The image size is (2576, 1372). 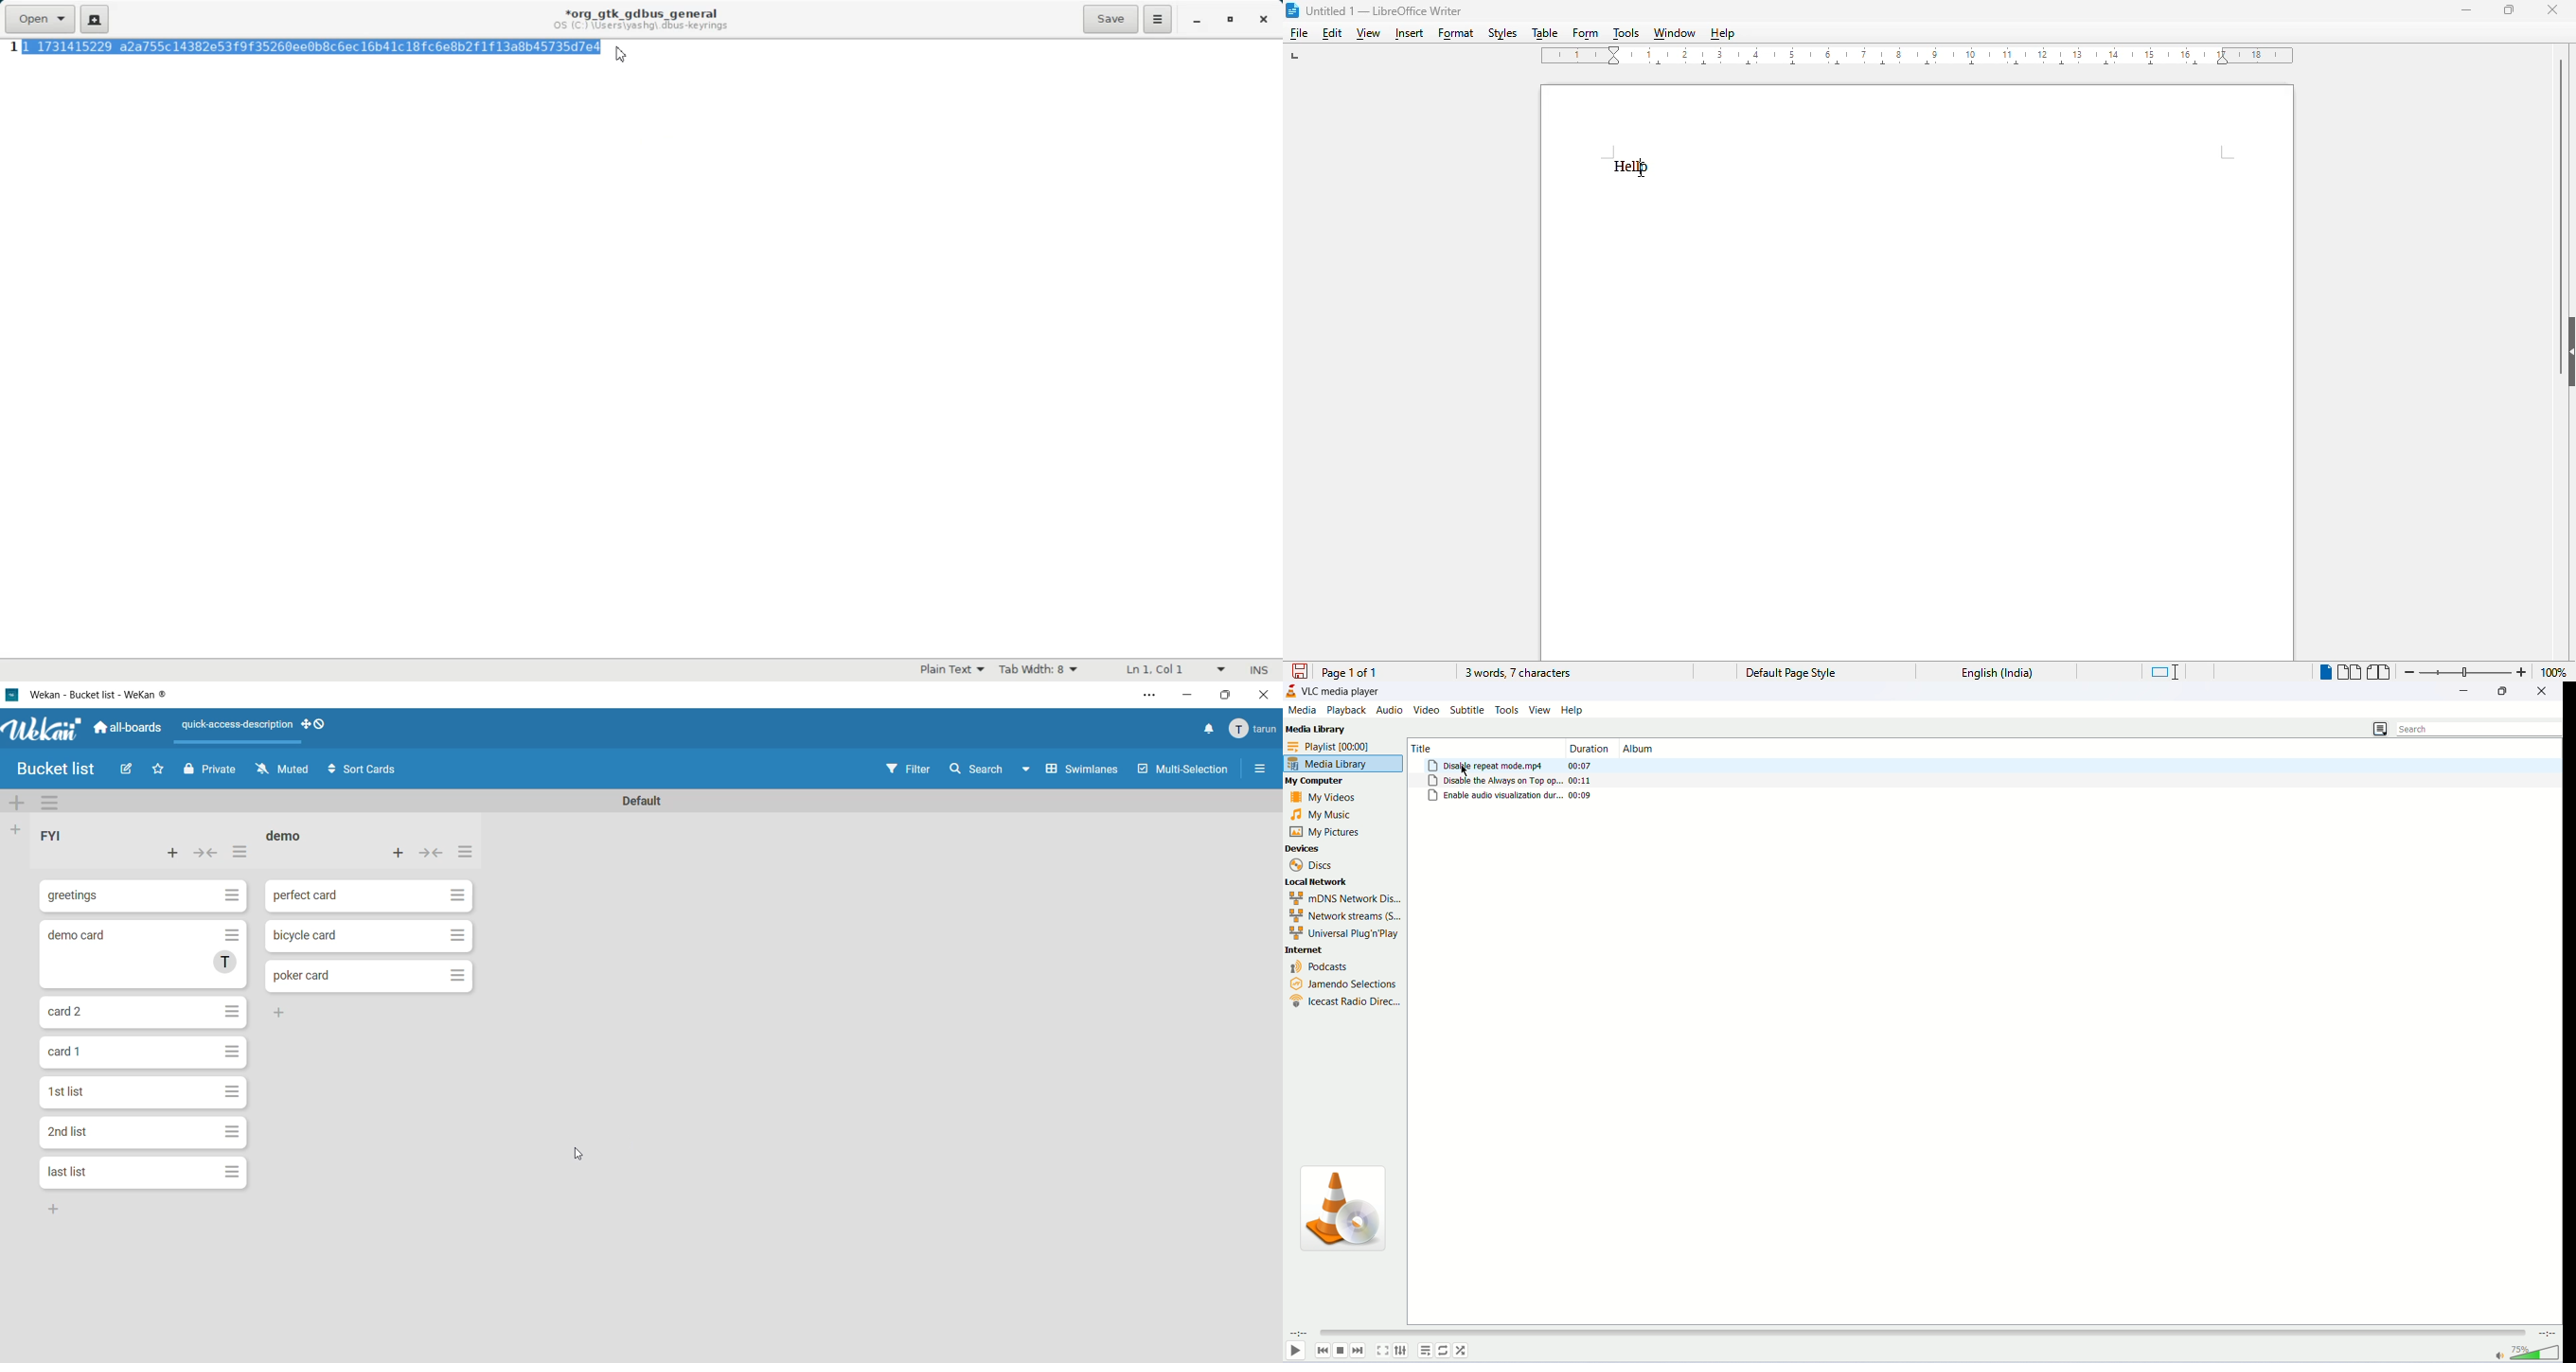 What do you see at coordinates (2379, 672) in the screenshot?
I see `book view` at bounding box center [2379, 672].